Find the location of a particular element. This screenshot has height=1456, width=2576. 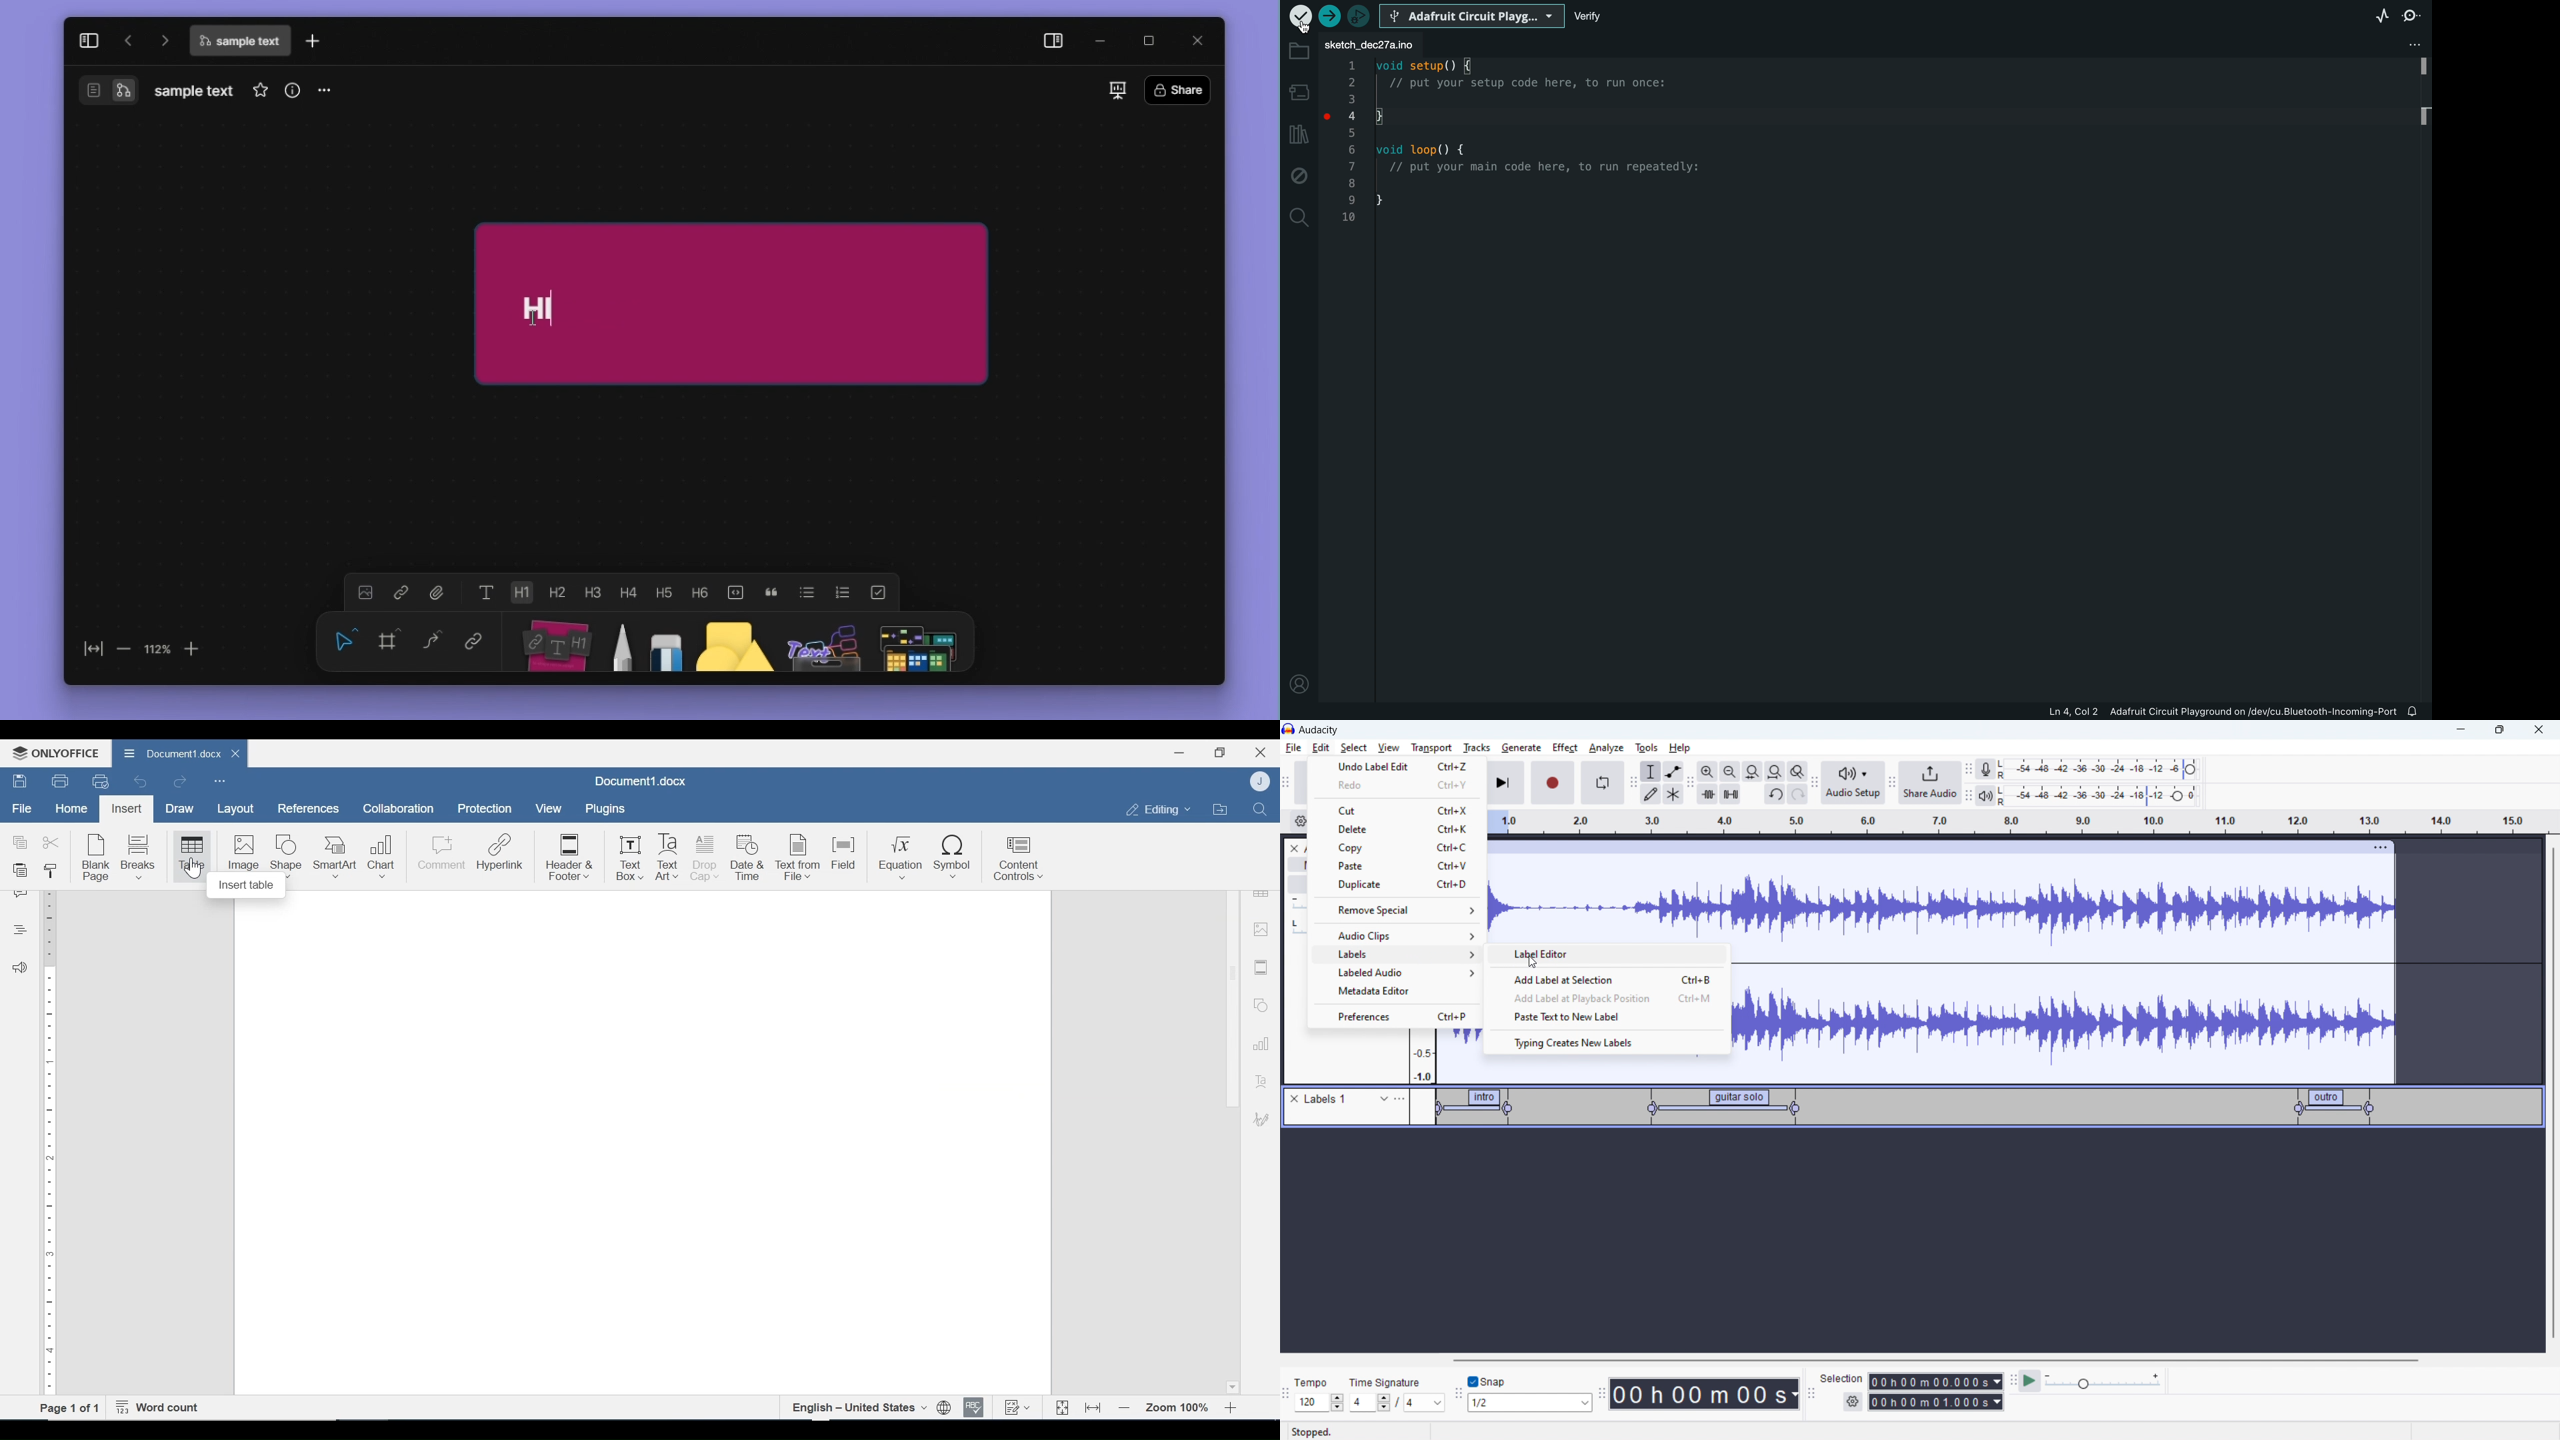

selection toolbar is located at coordinates (1809, 1394).